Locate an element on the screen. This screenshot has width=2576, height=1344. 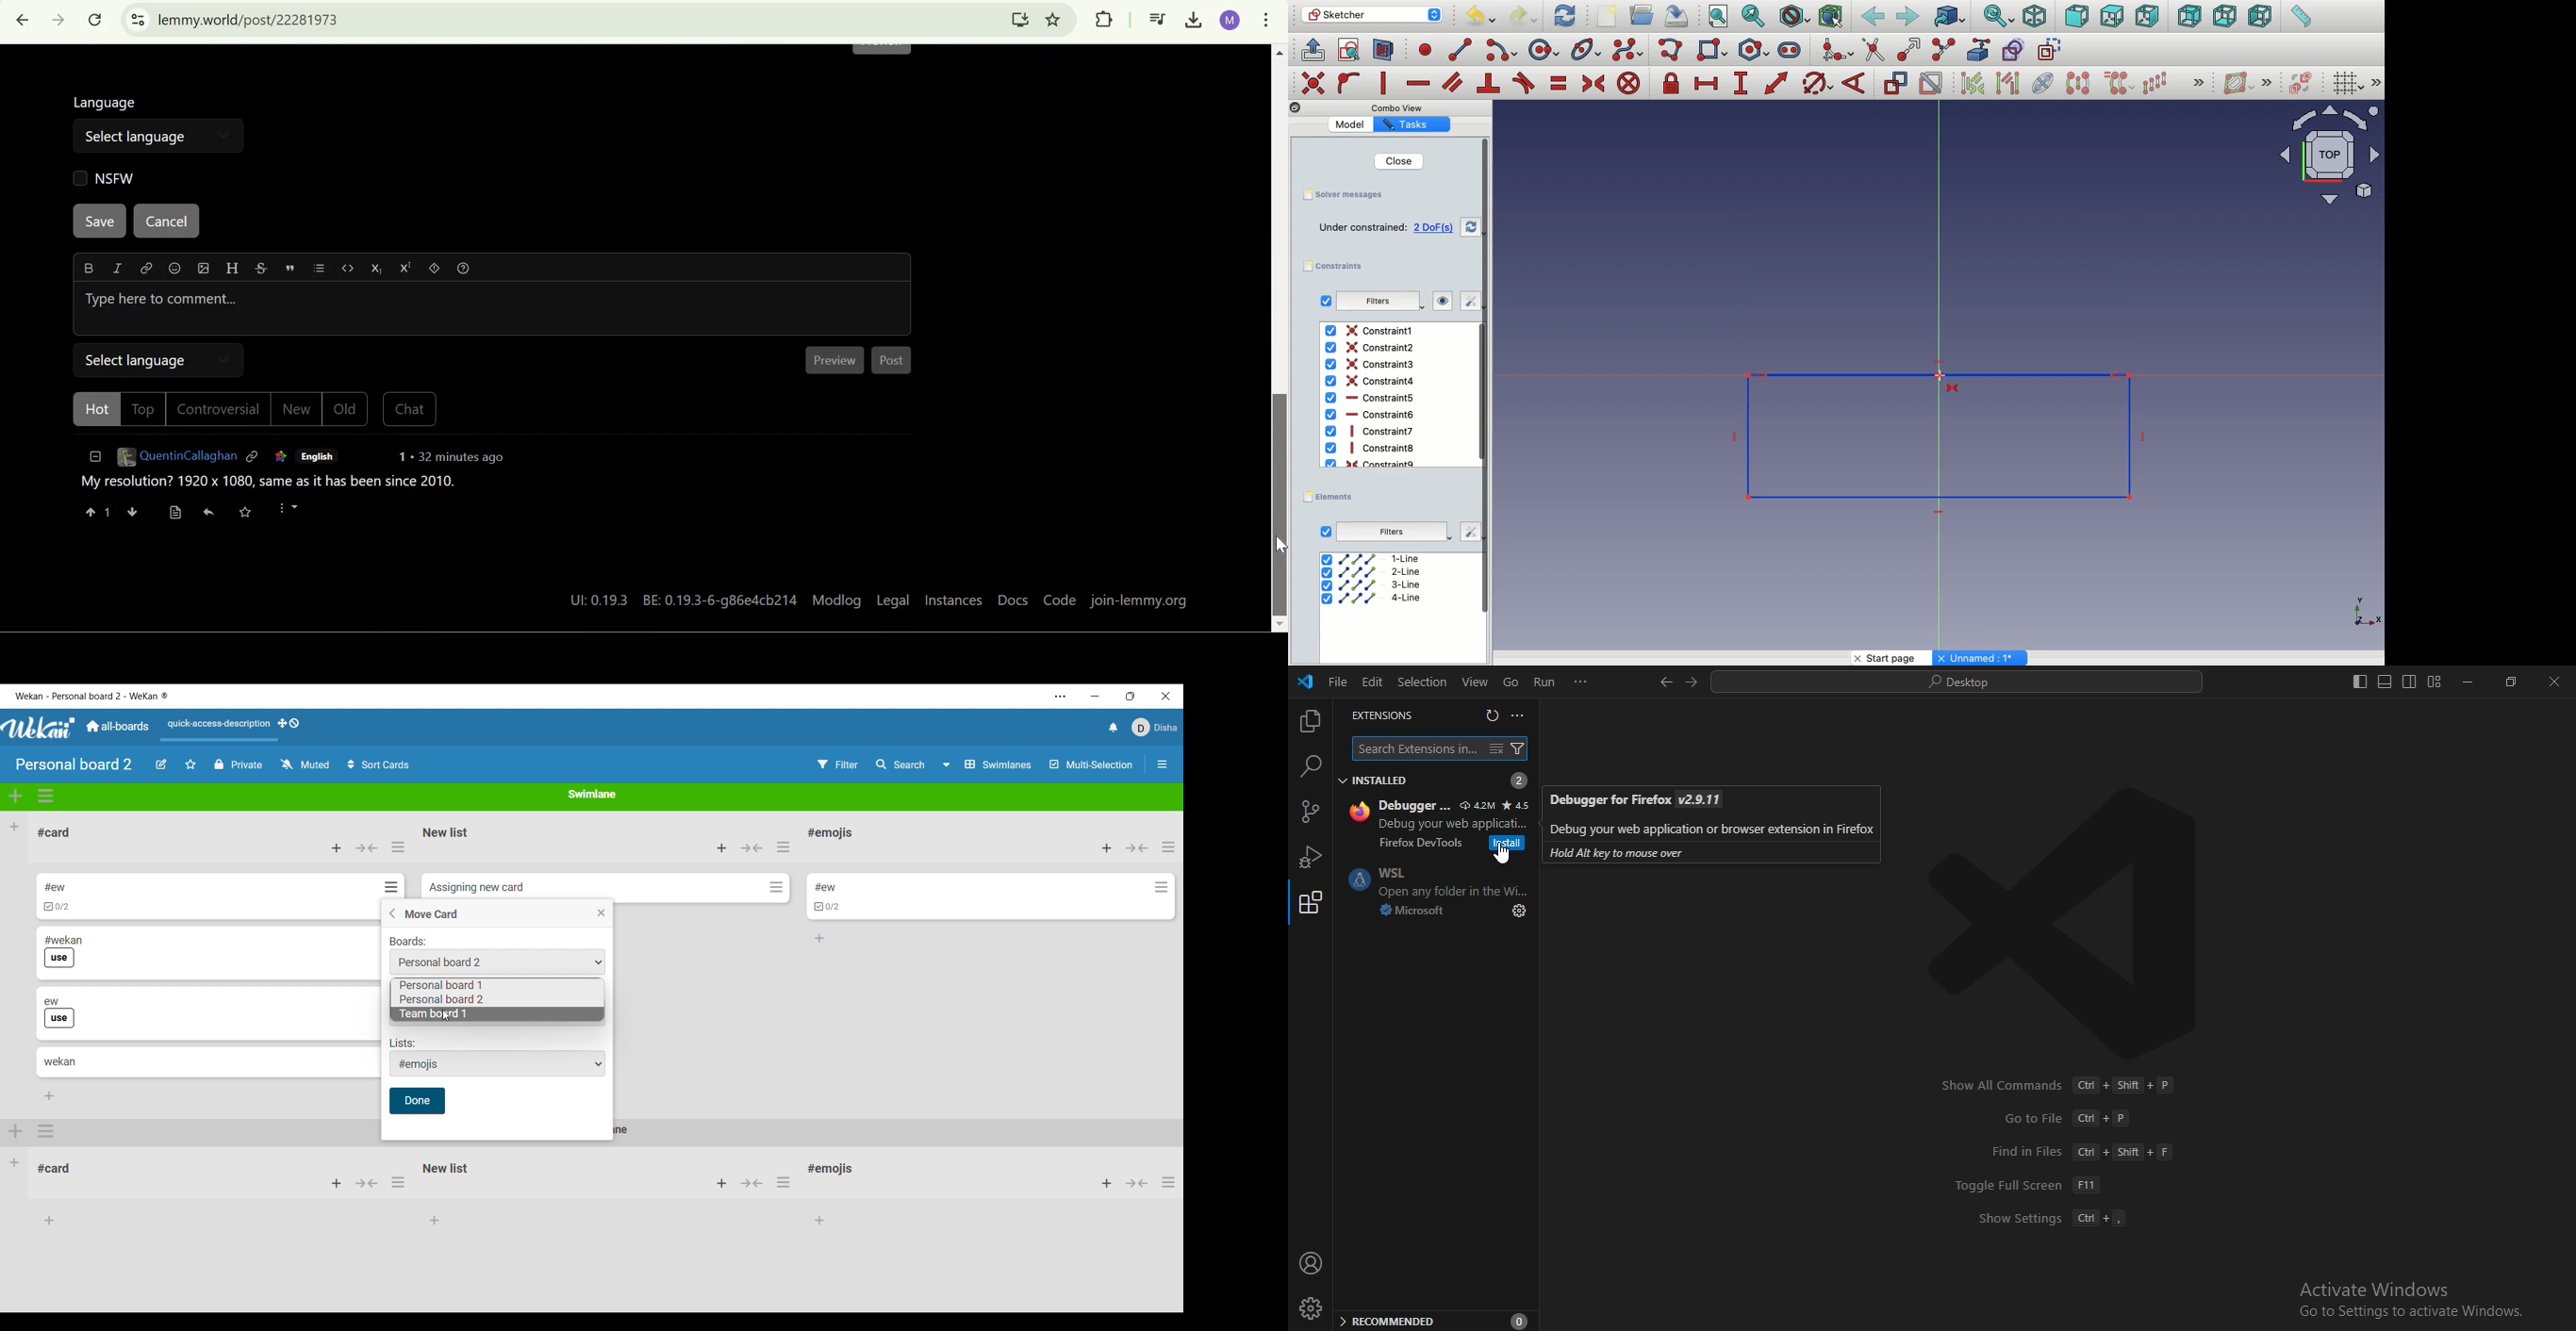
Fit all is located at coordinates (1717, 18).